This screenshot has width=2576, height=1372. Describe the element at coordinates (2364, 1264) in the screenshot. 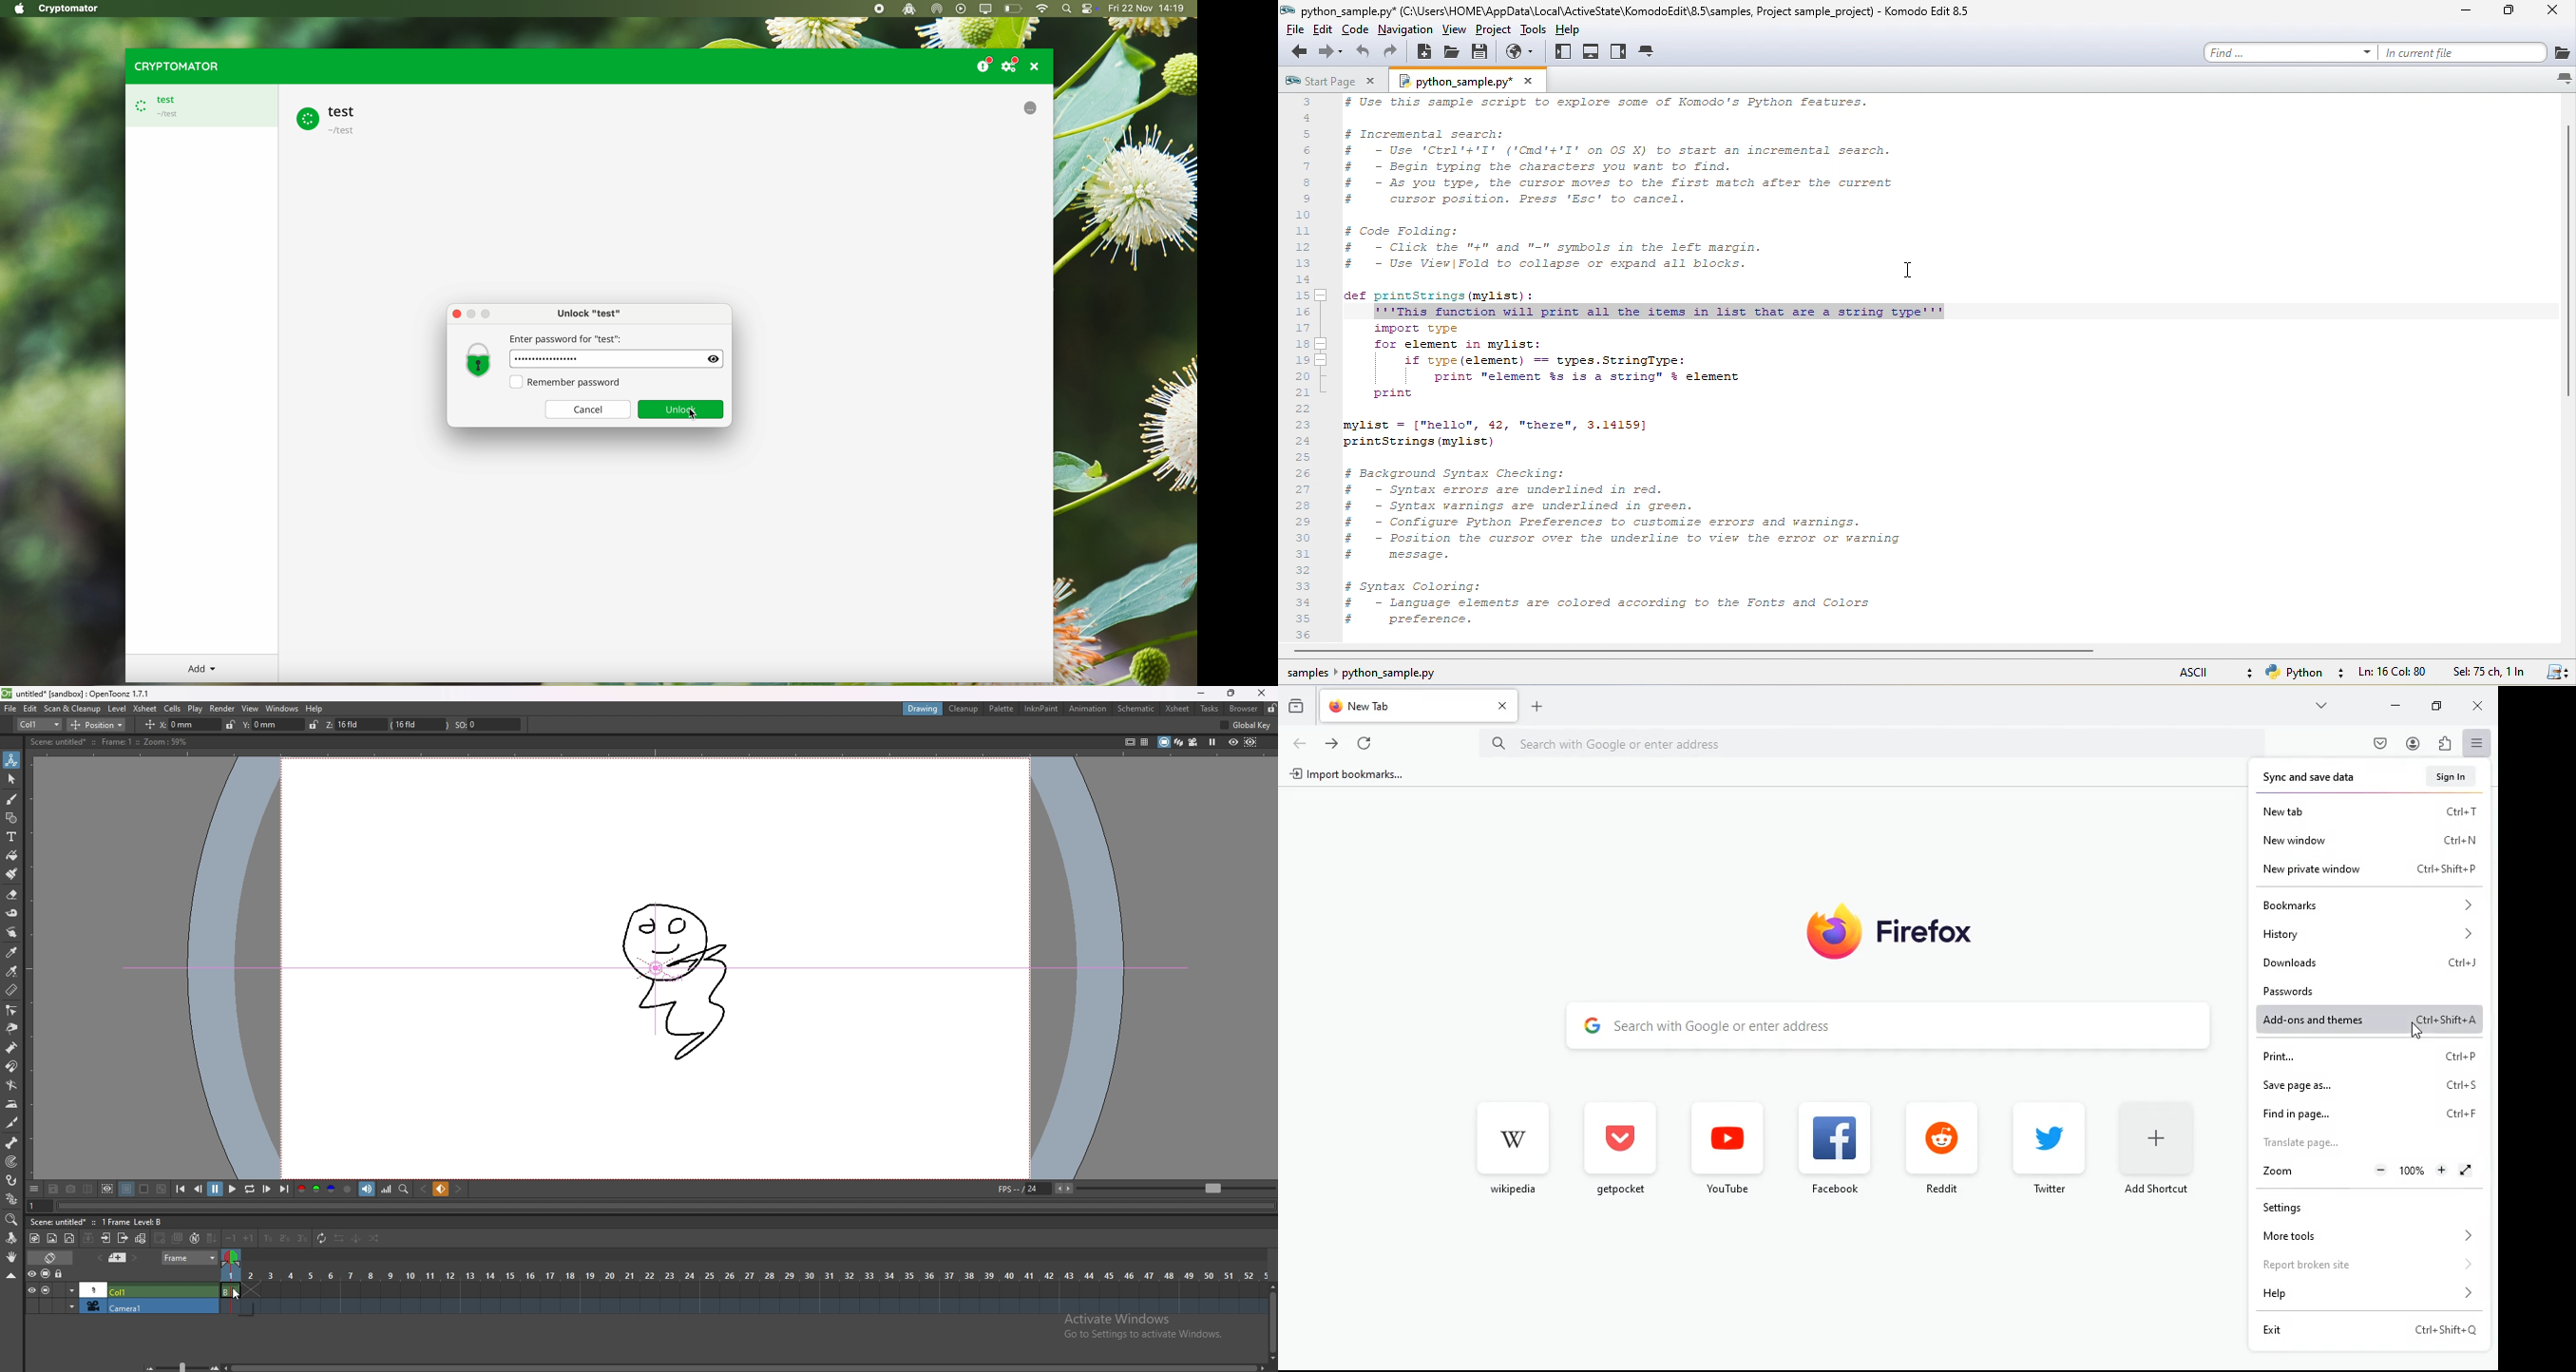

I see `report broken site` at that location.